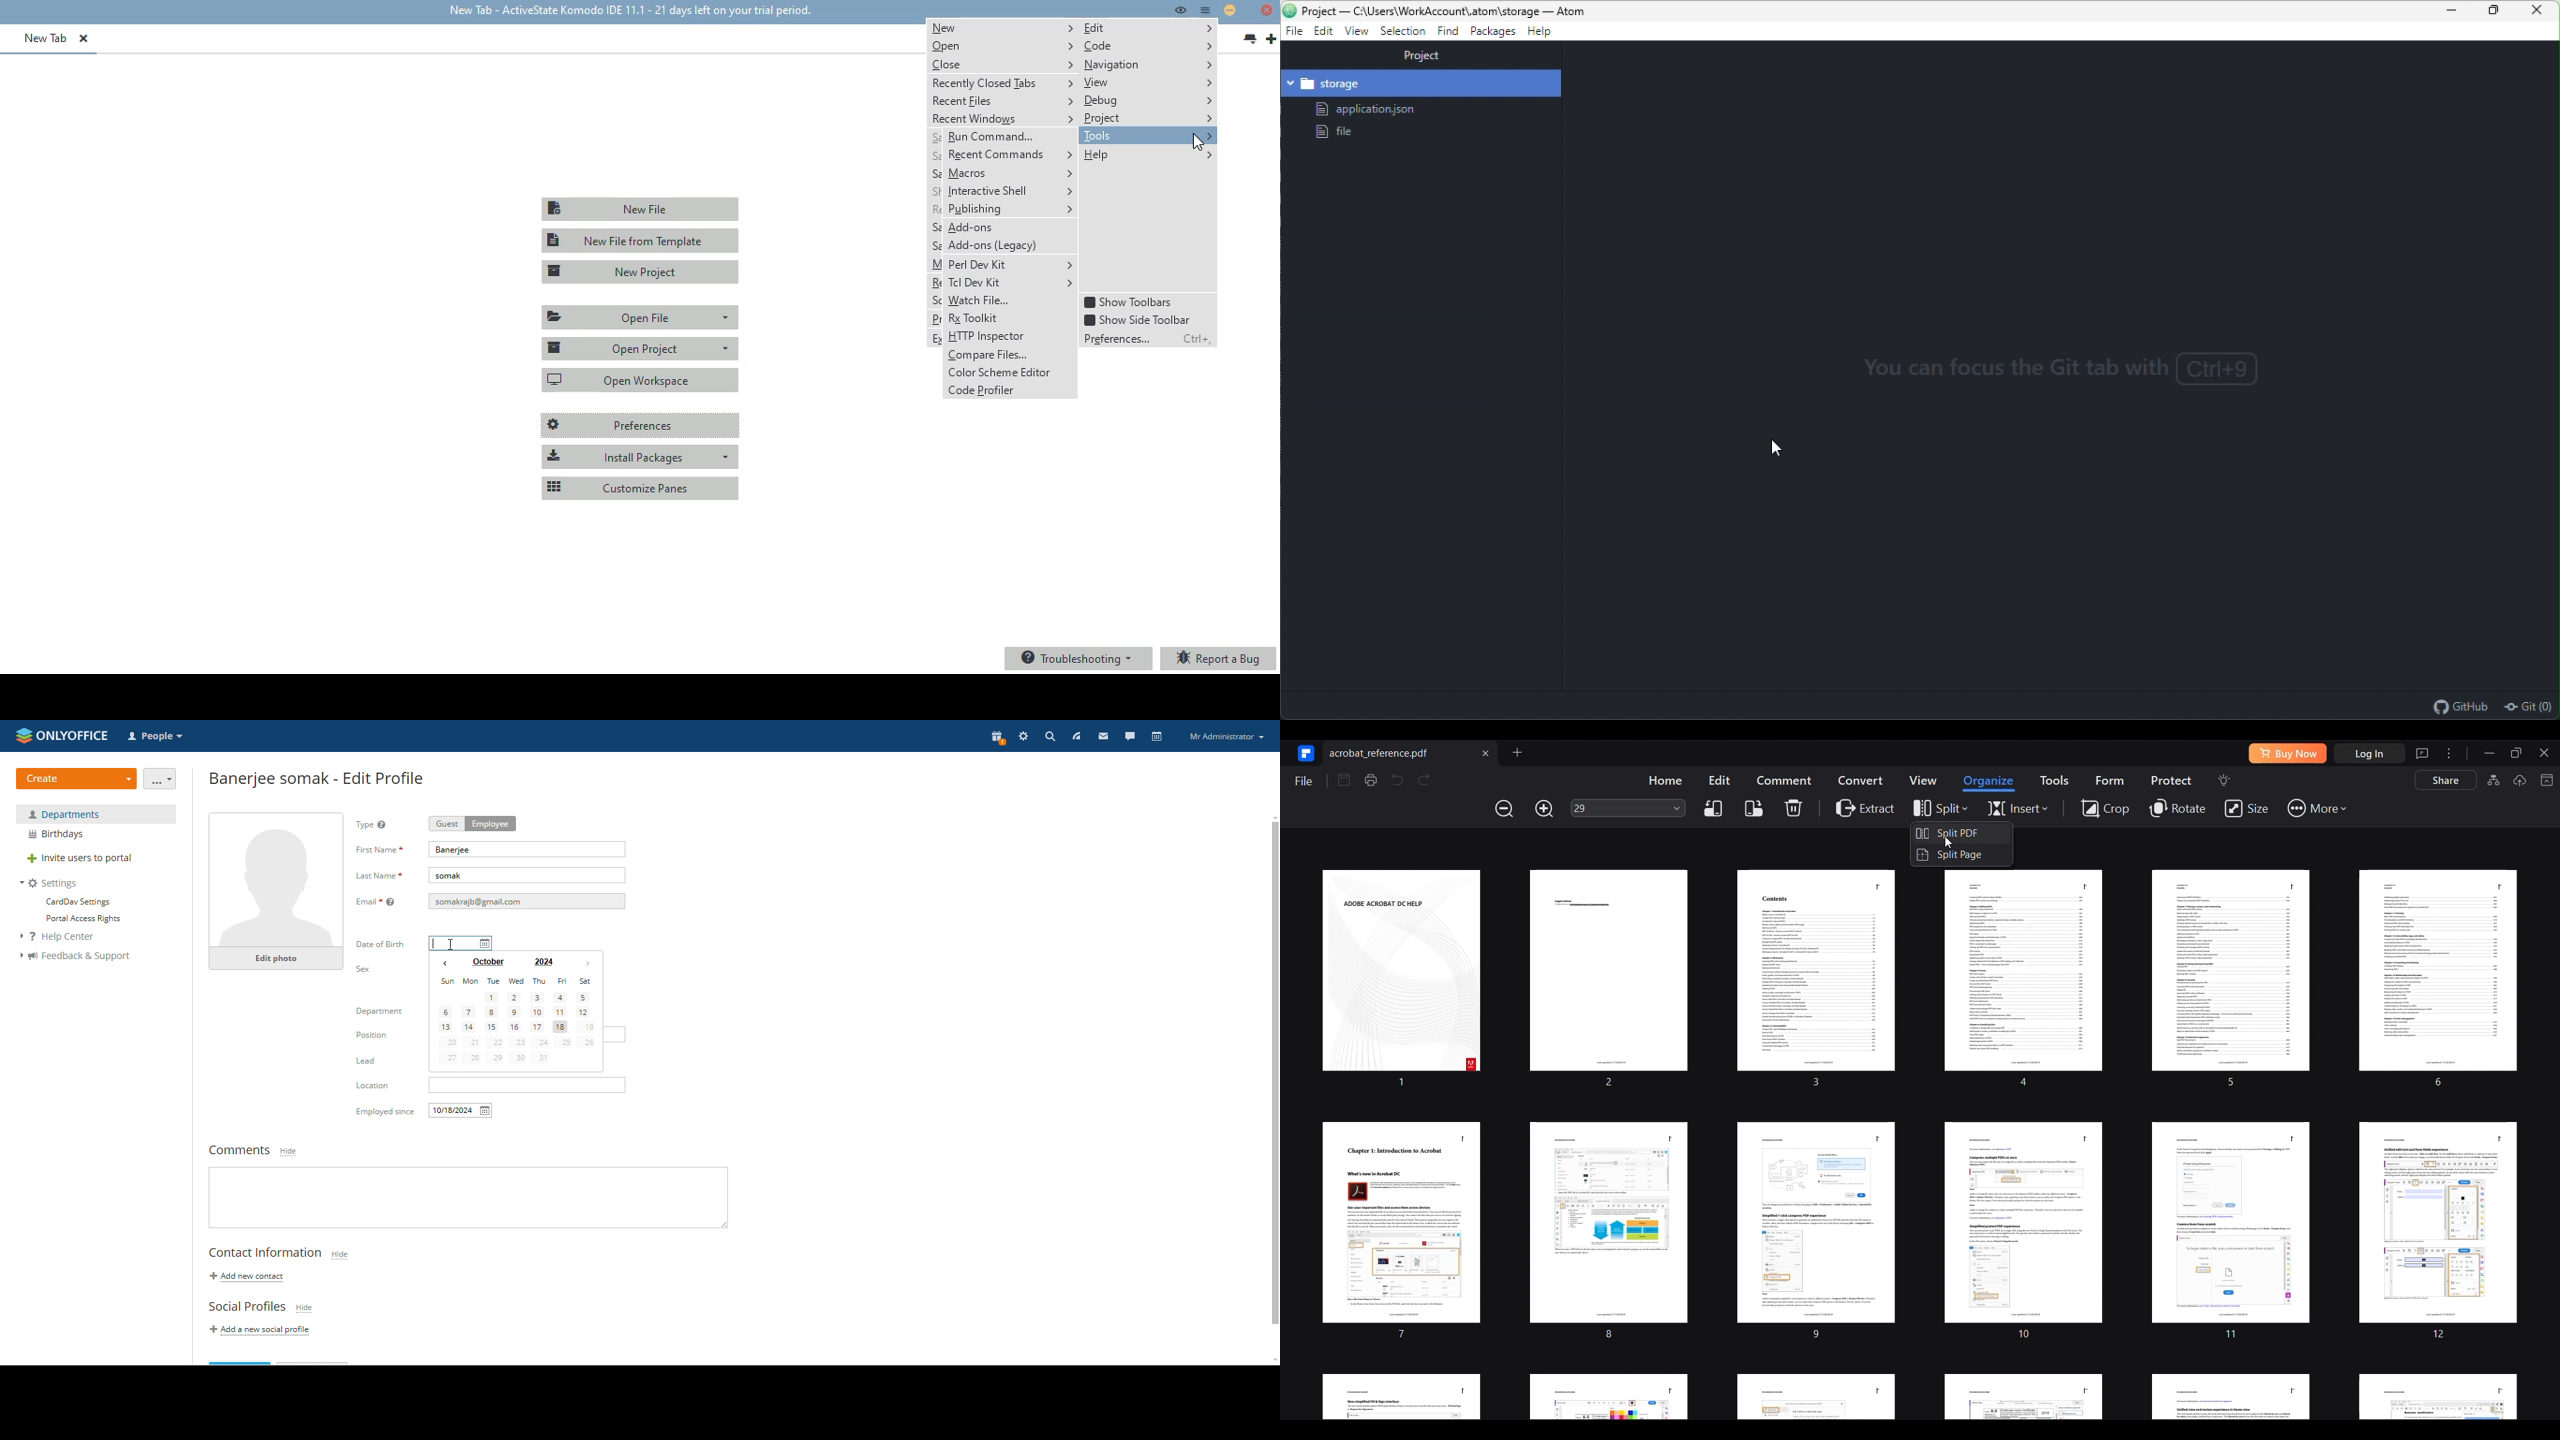 The height and width of the screenshot is (1456, 2576). What do you see at coordinates (1449, 32) in the screenshot?
I see `find` at bounding box center [1449, 32].